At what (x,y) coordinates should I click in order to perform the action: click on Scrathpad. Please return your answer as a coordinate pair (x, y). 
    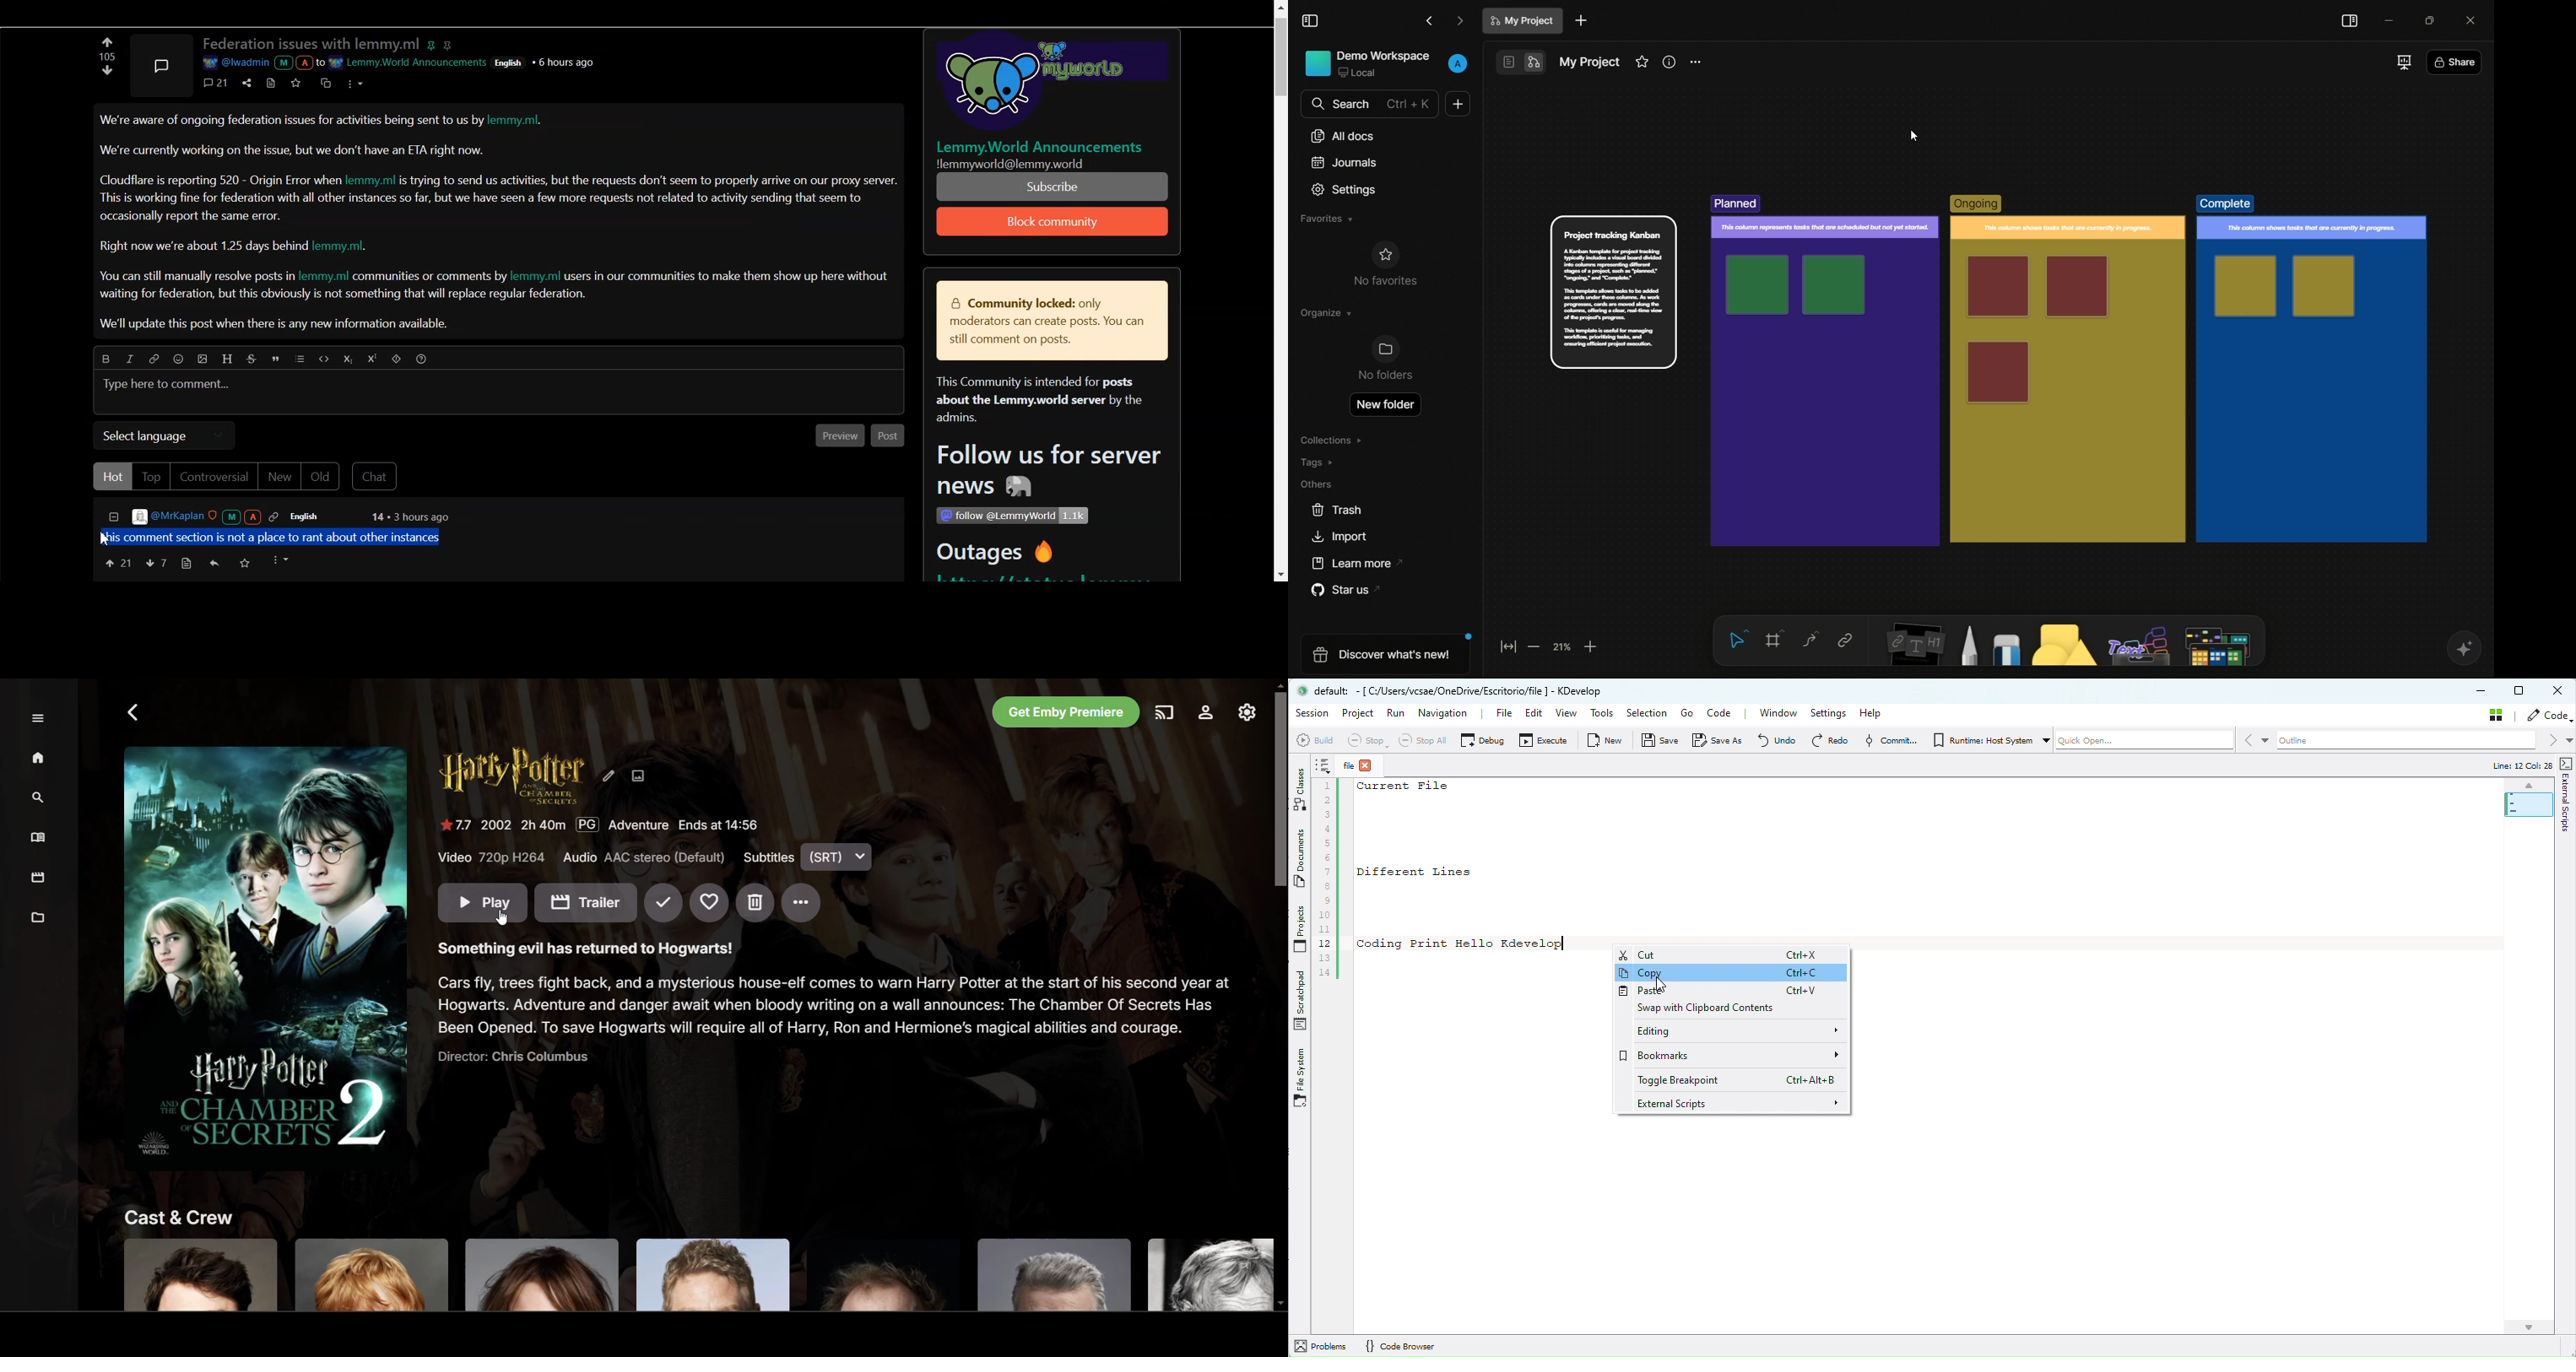
    Looking at the image, I should click on (1300, 999).